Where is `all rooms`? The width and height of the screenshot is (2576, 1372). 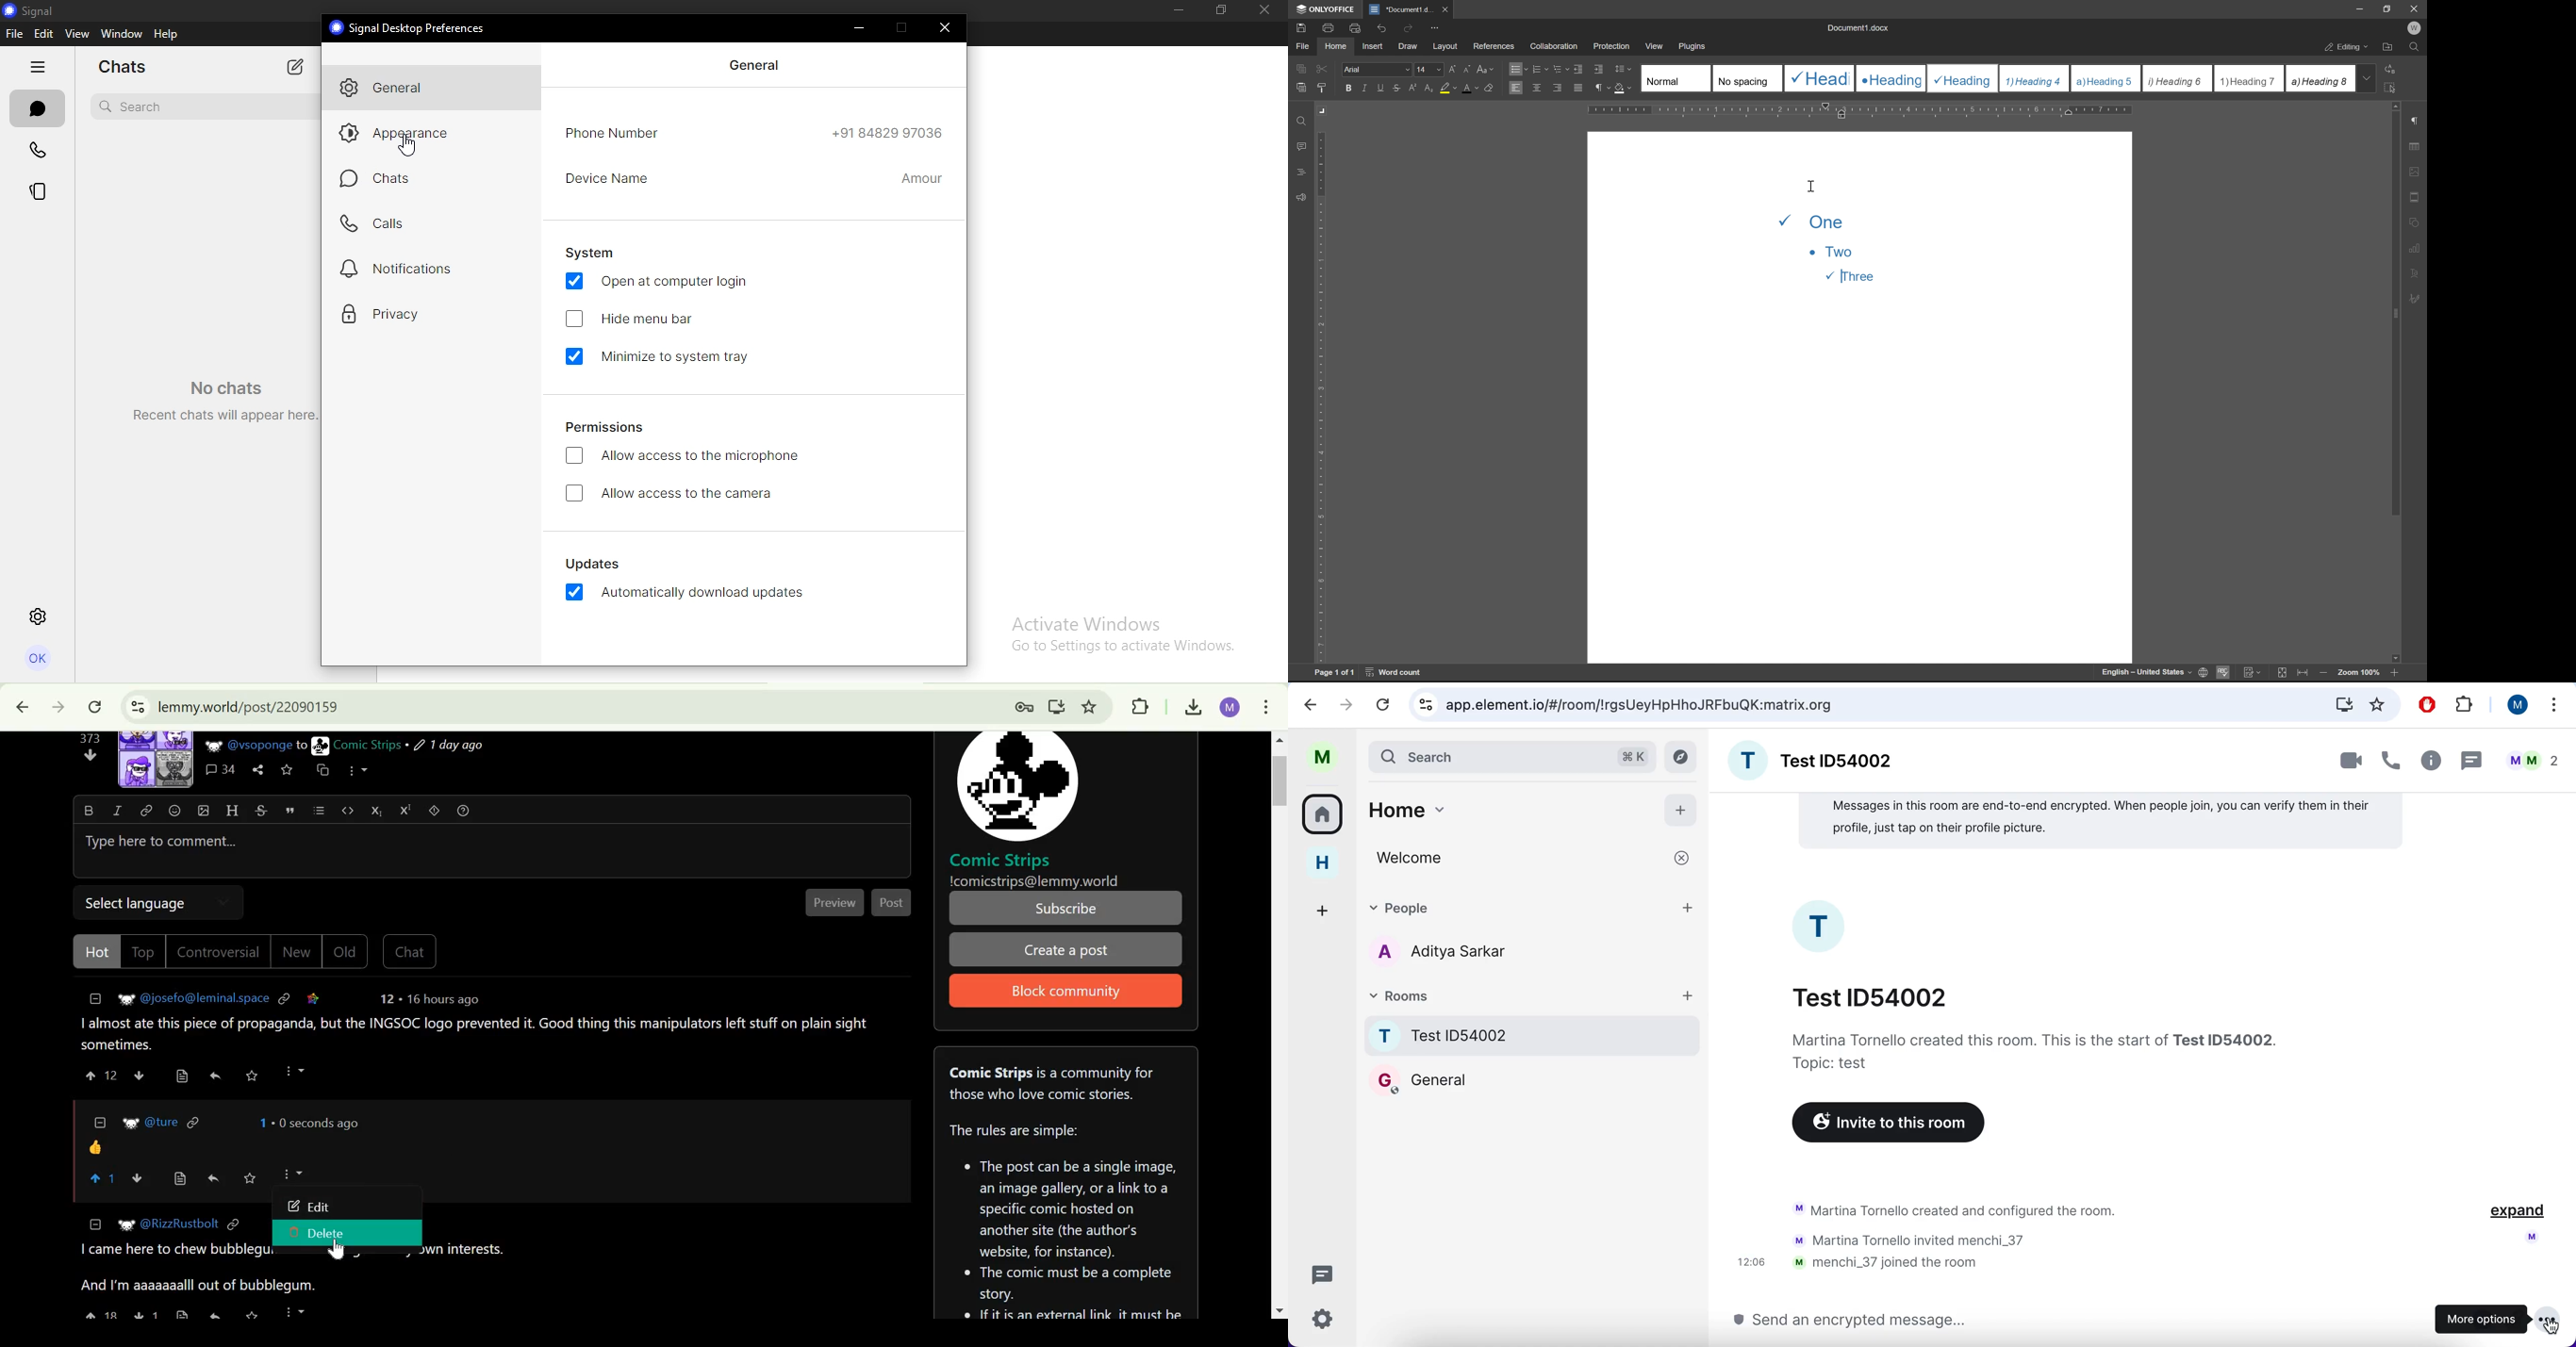
all rooms is located at coordinates (1323, 818).